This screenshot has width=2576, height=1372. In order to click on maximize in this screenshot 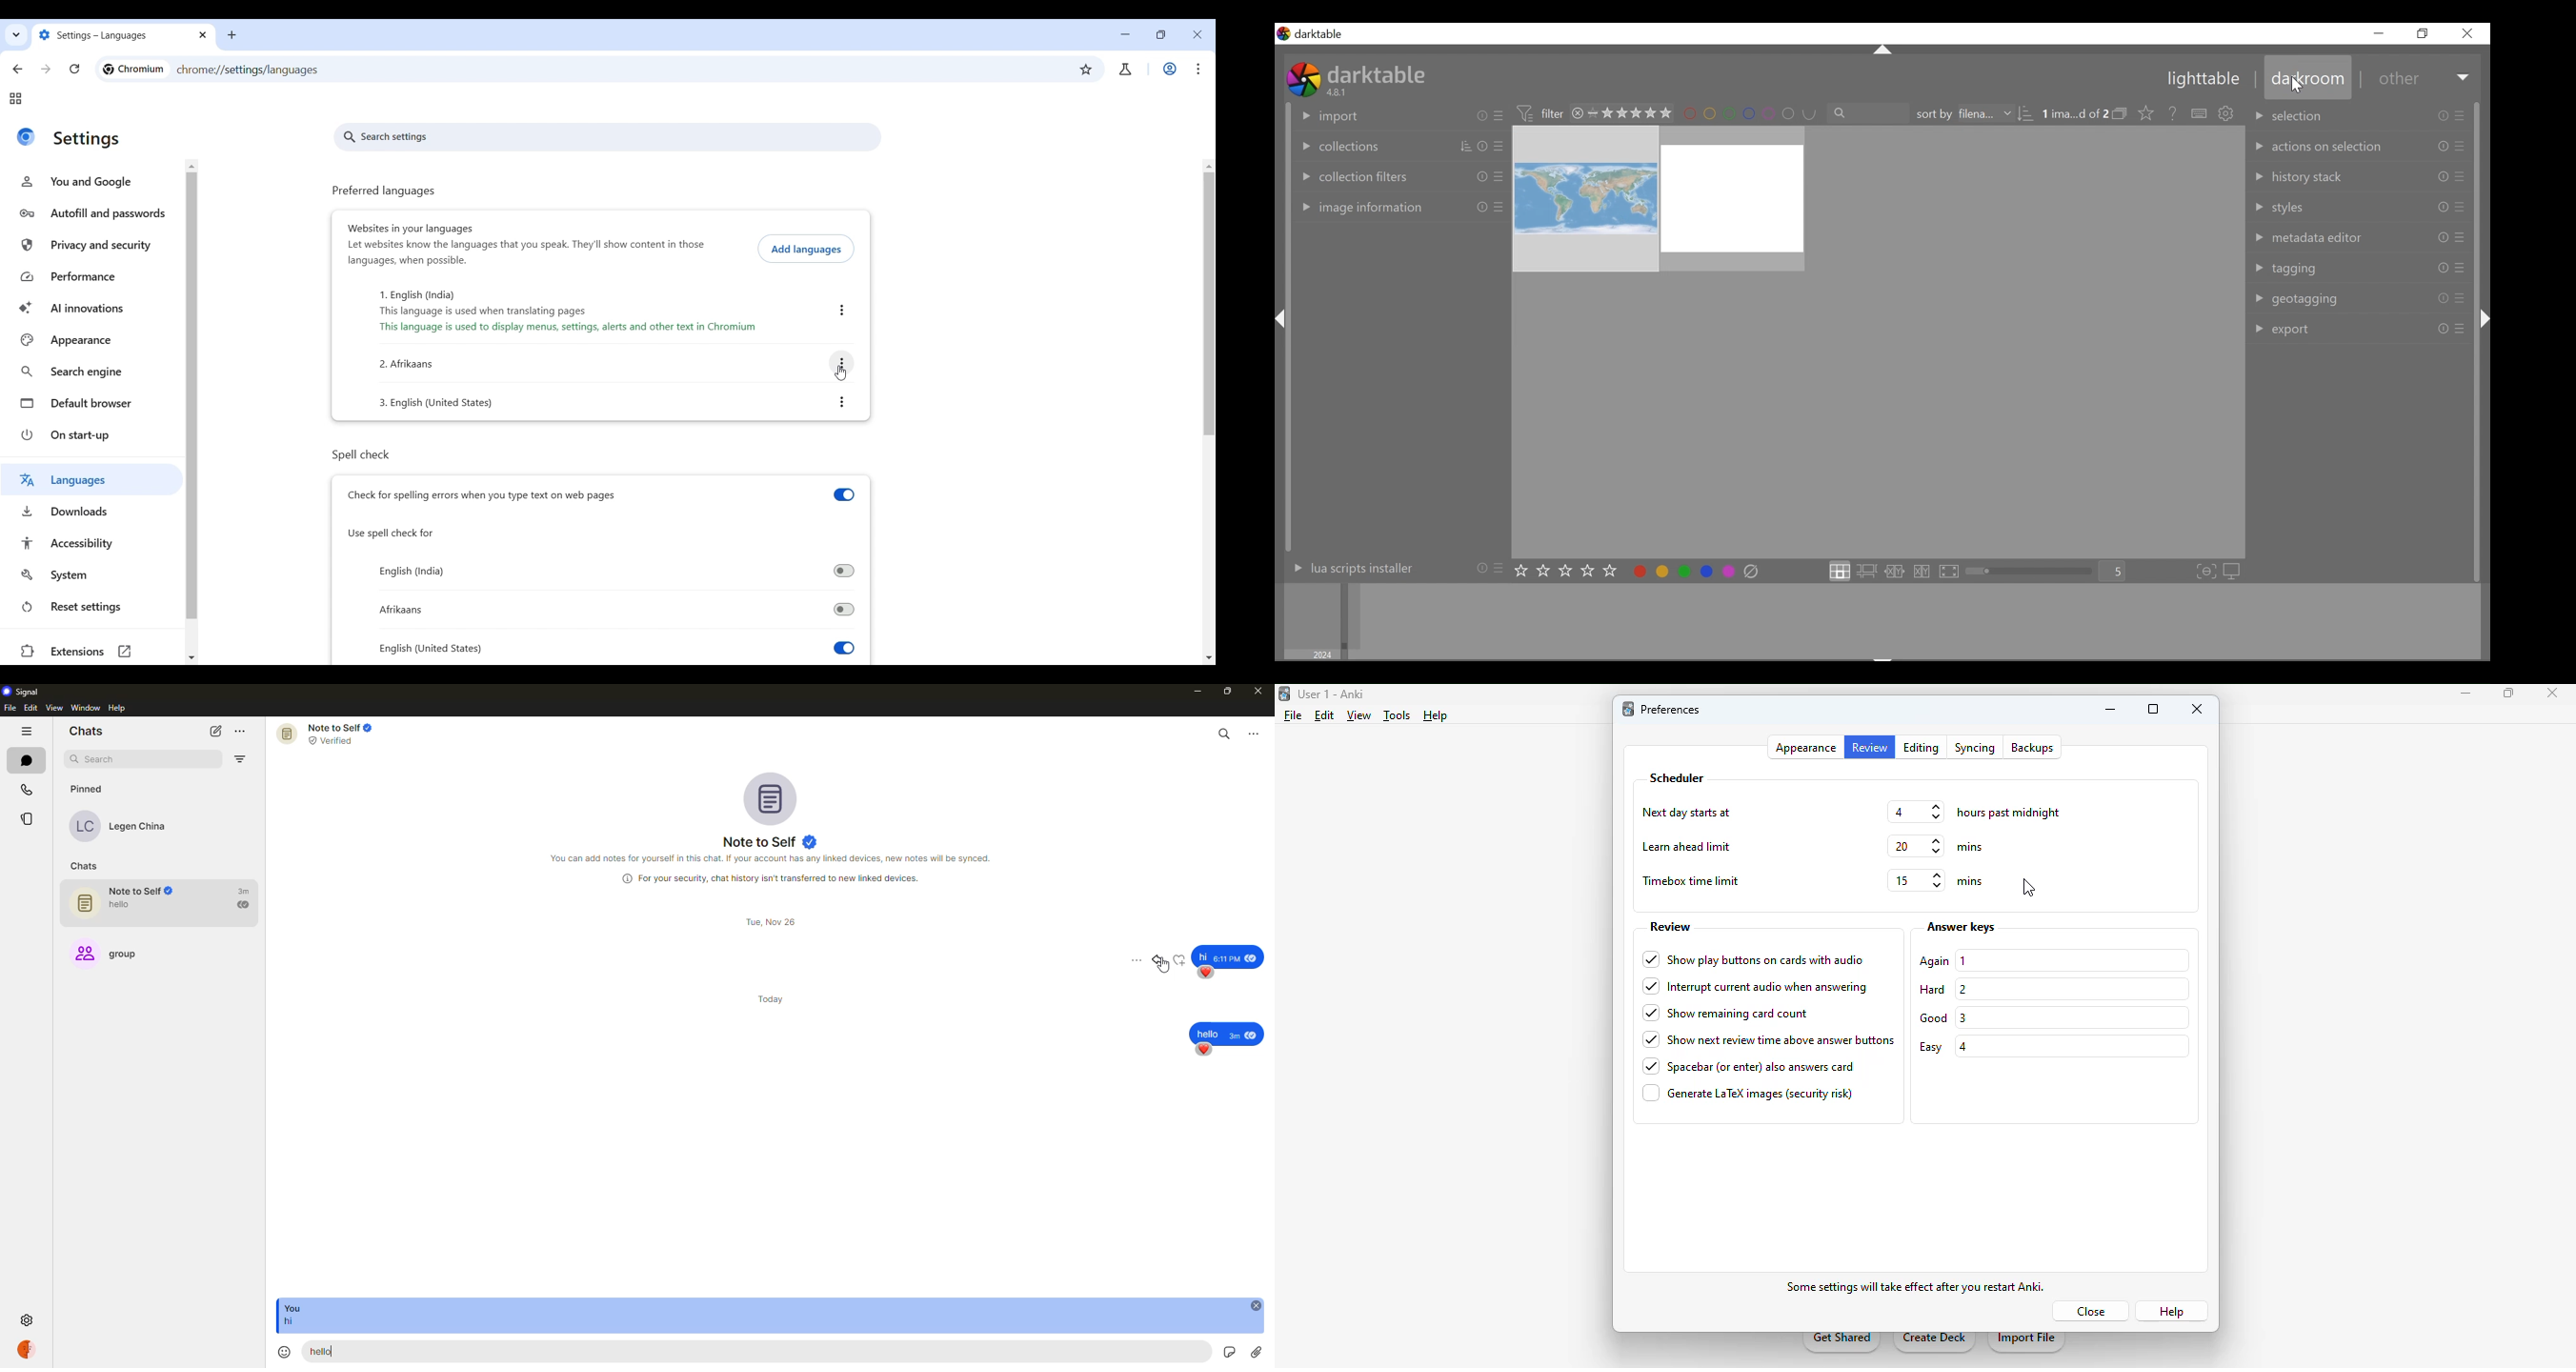, I will do `click(2154, 709)`.